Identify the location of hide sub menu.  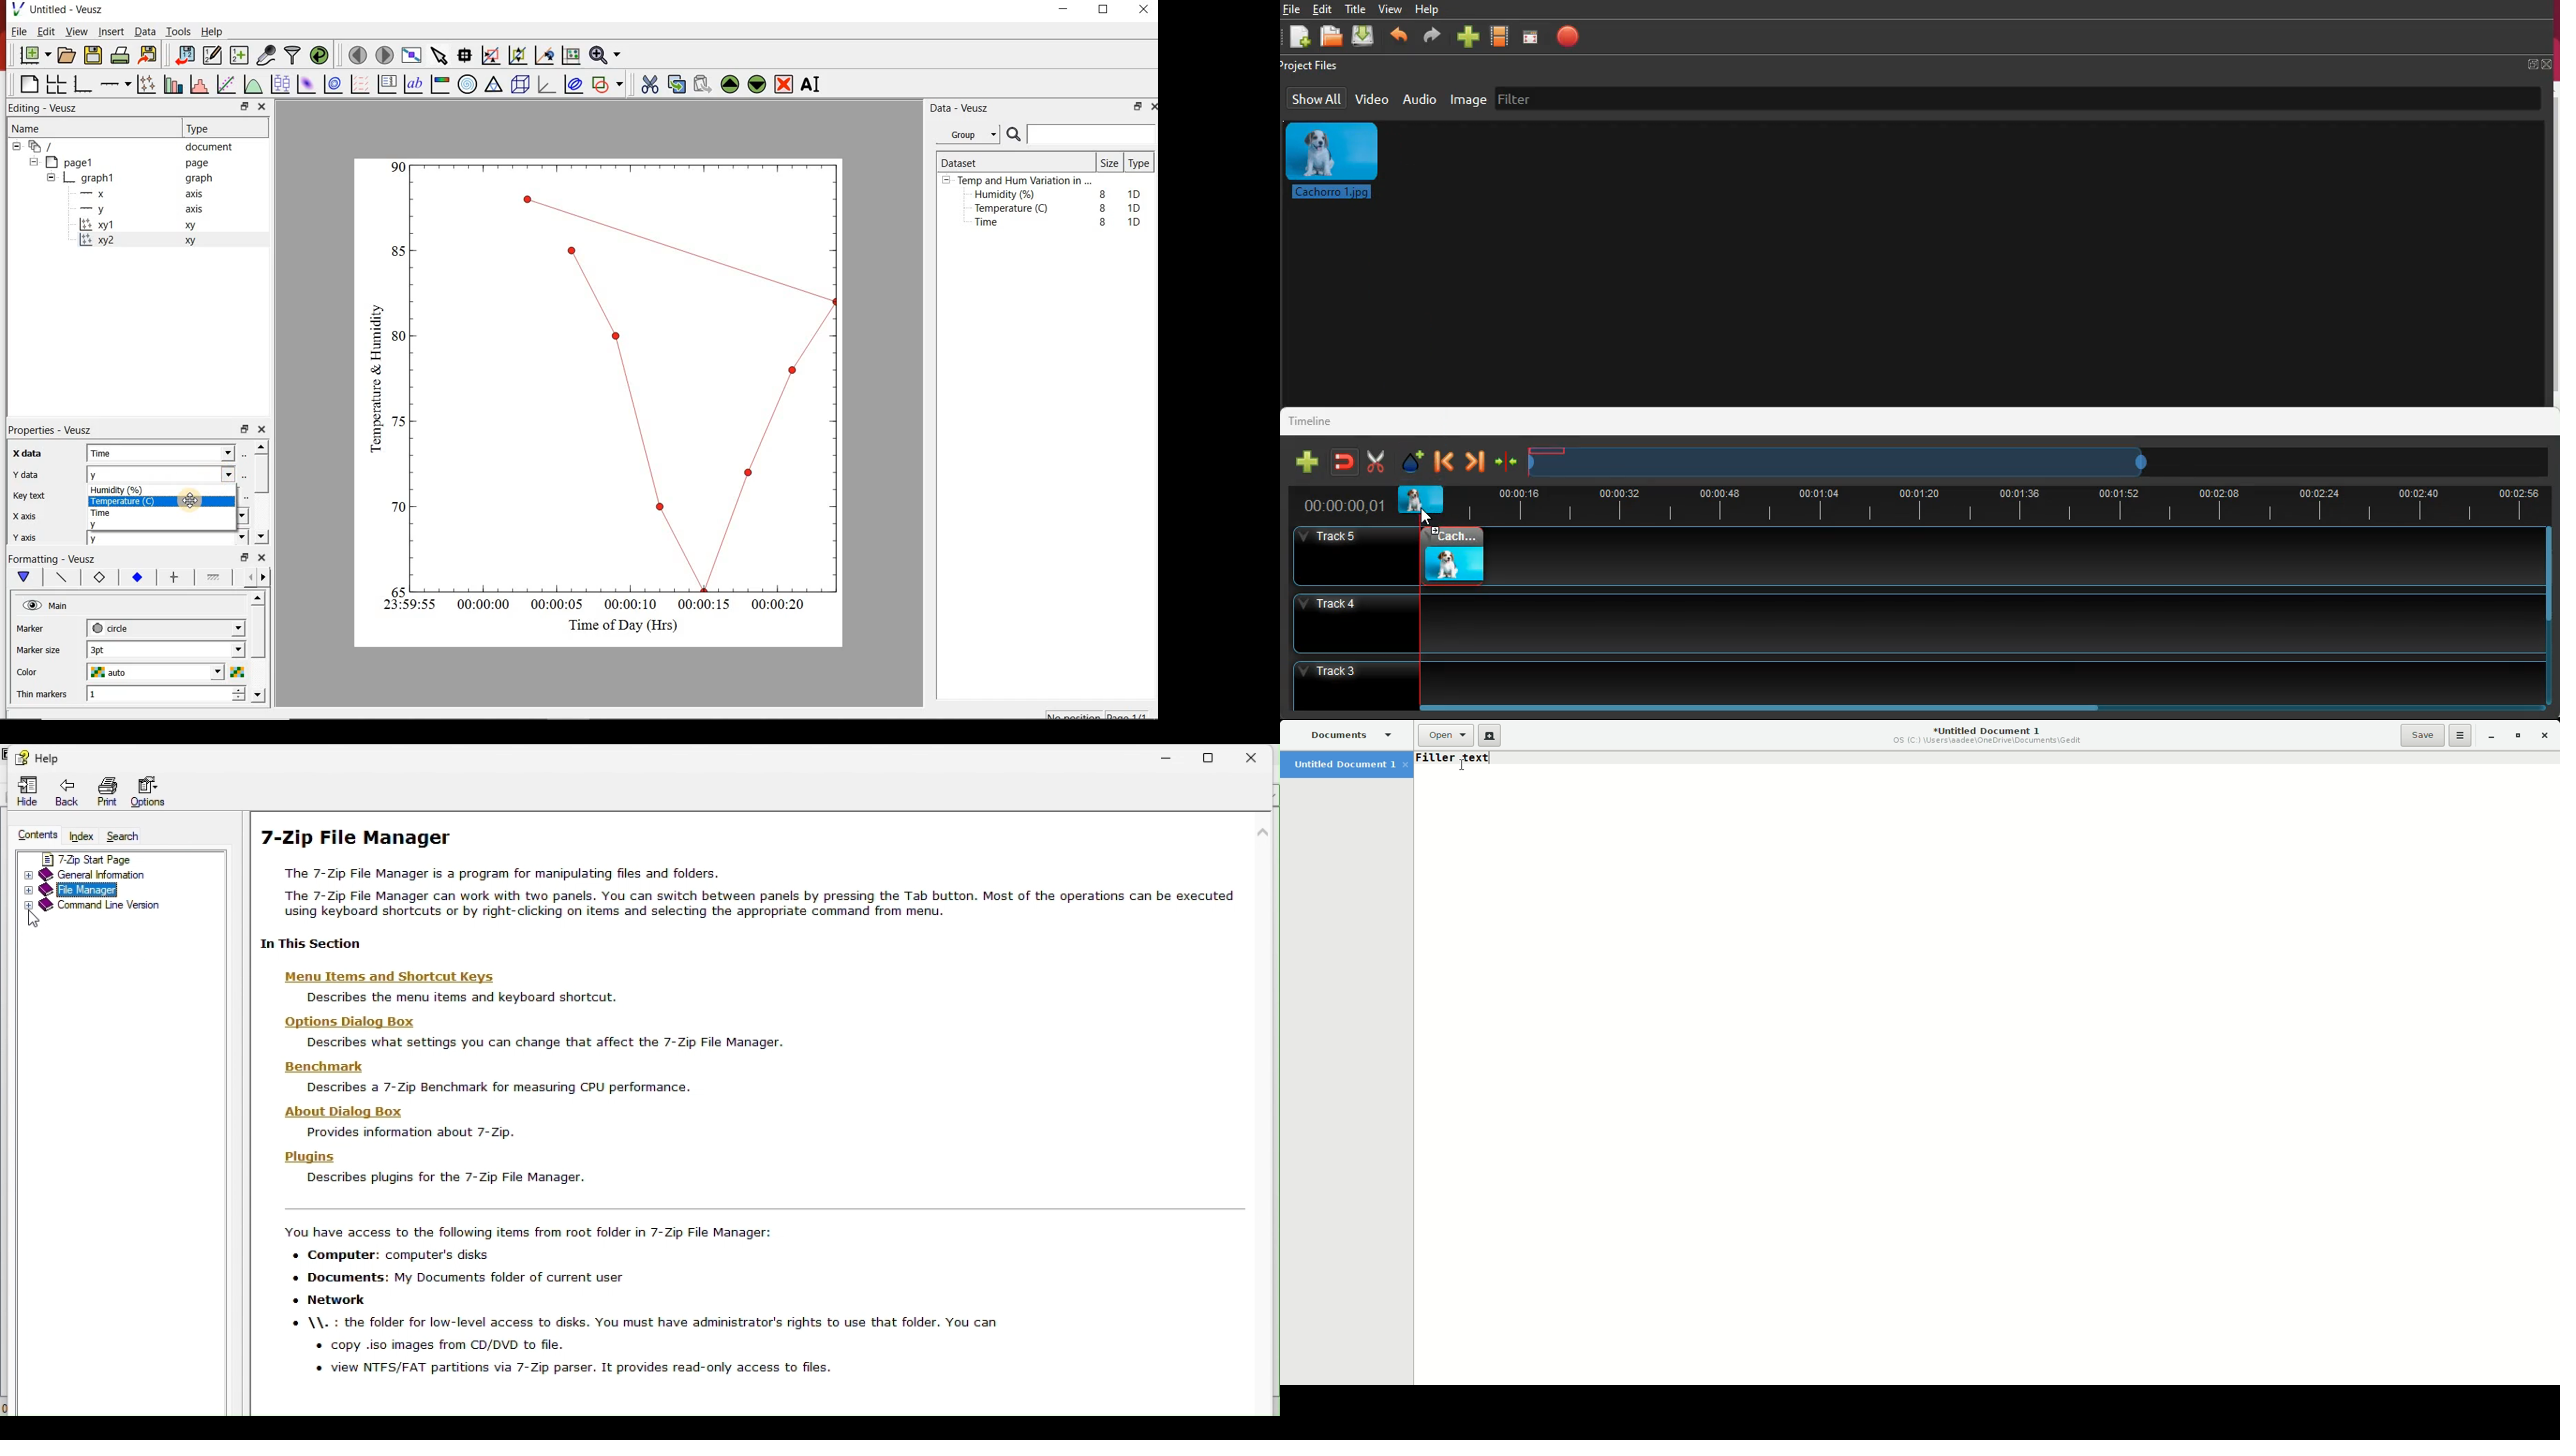
(15, 148).